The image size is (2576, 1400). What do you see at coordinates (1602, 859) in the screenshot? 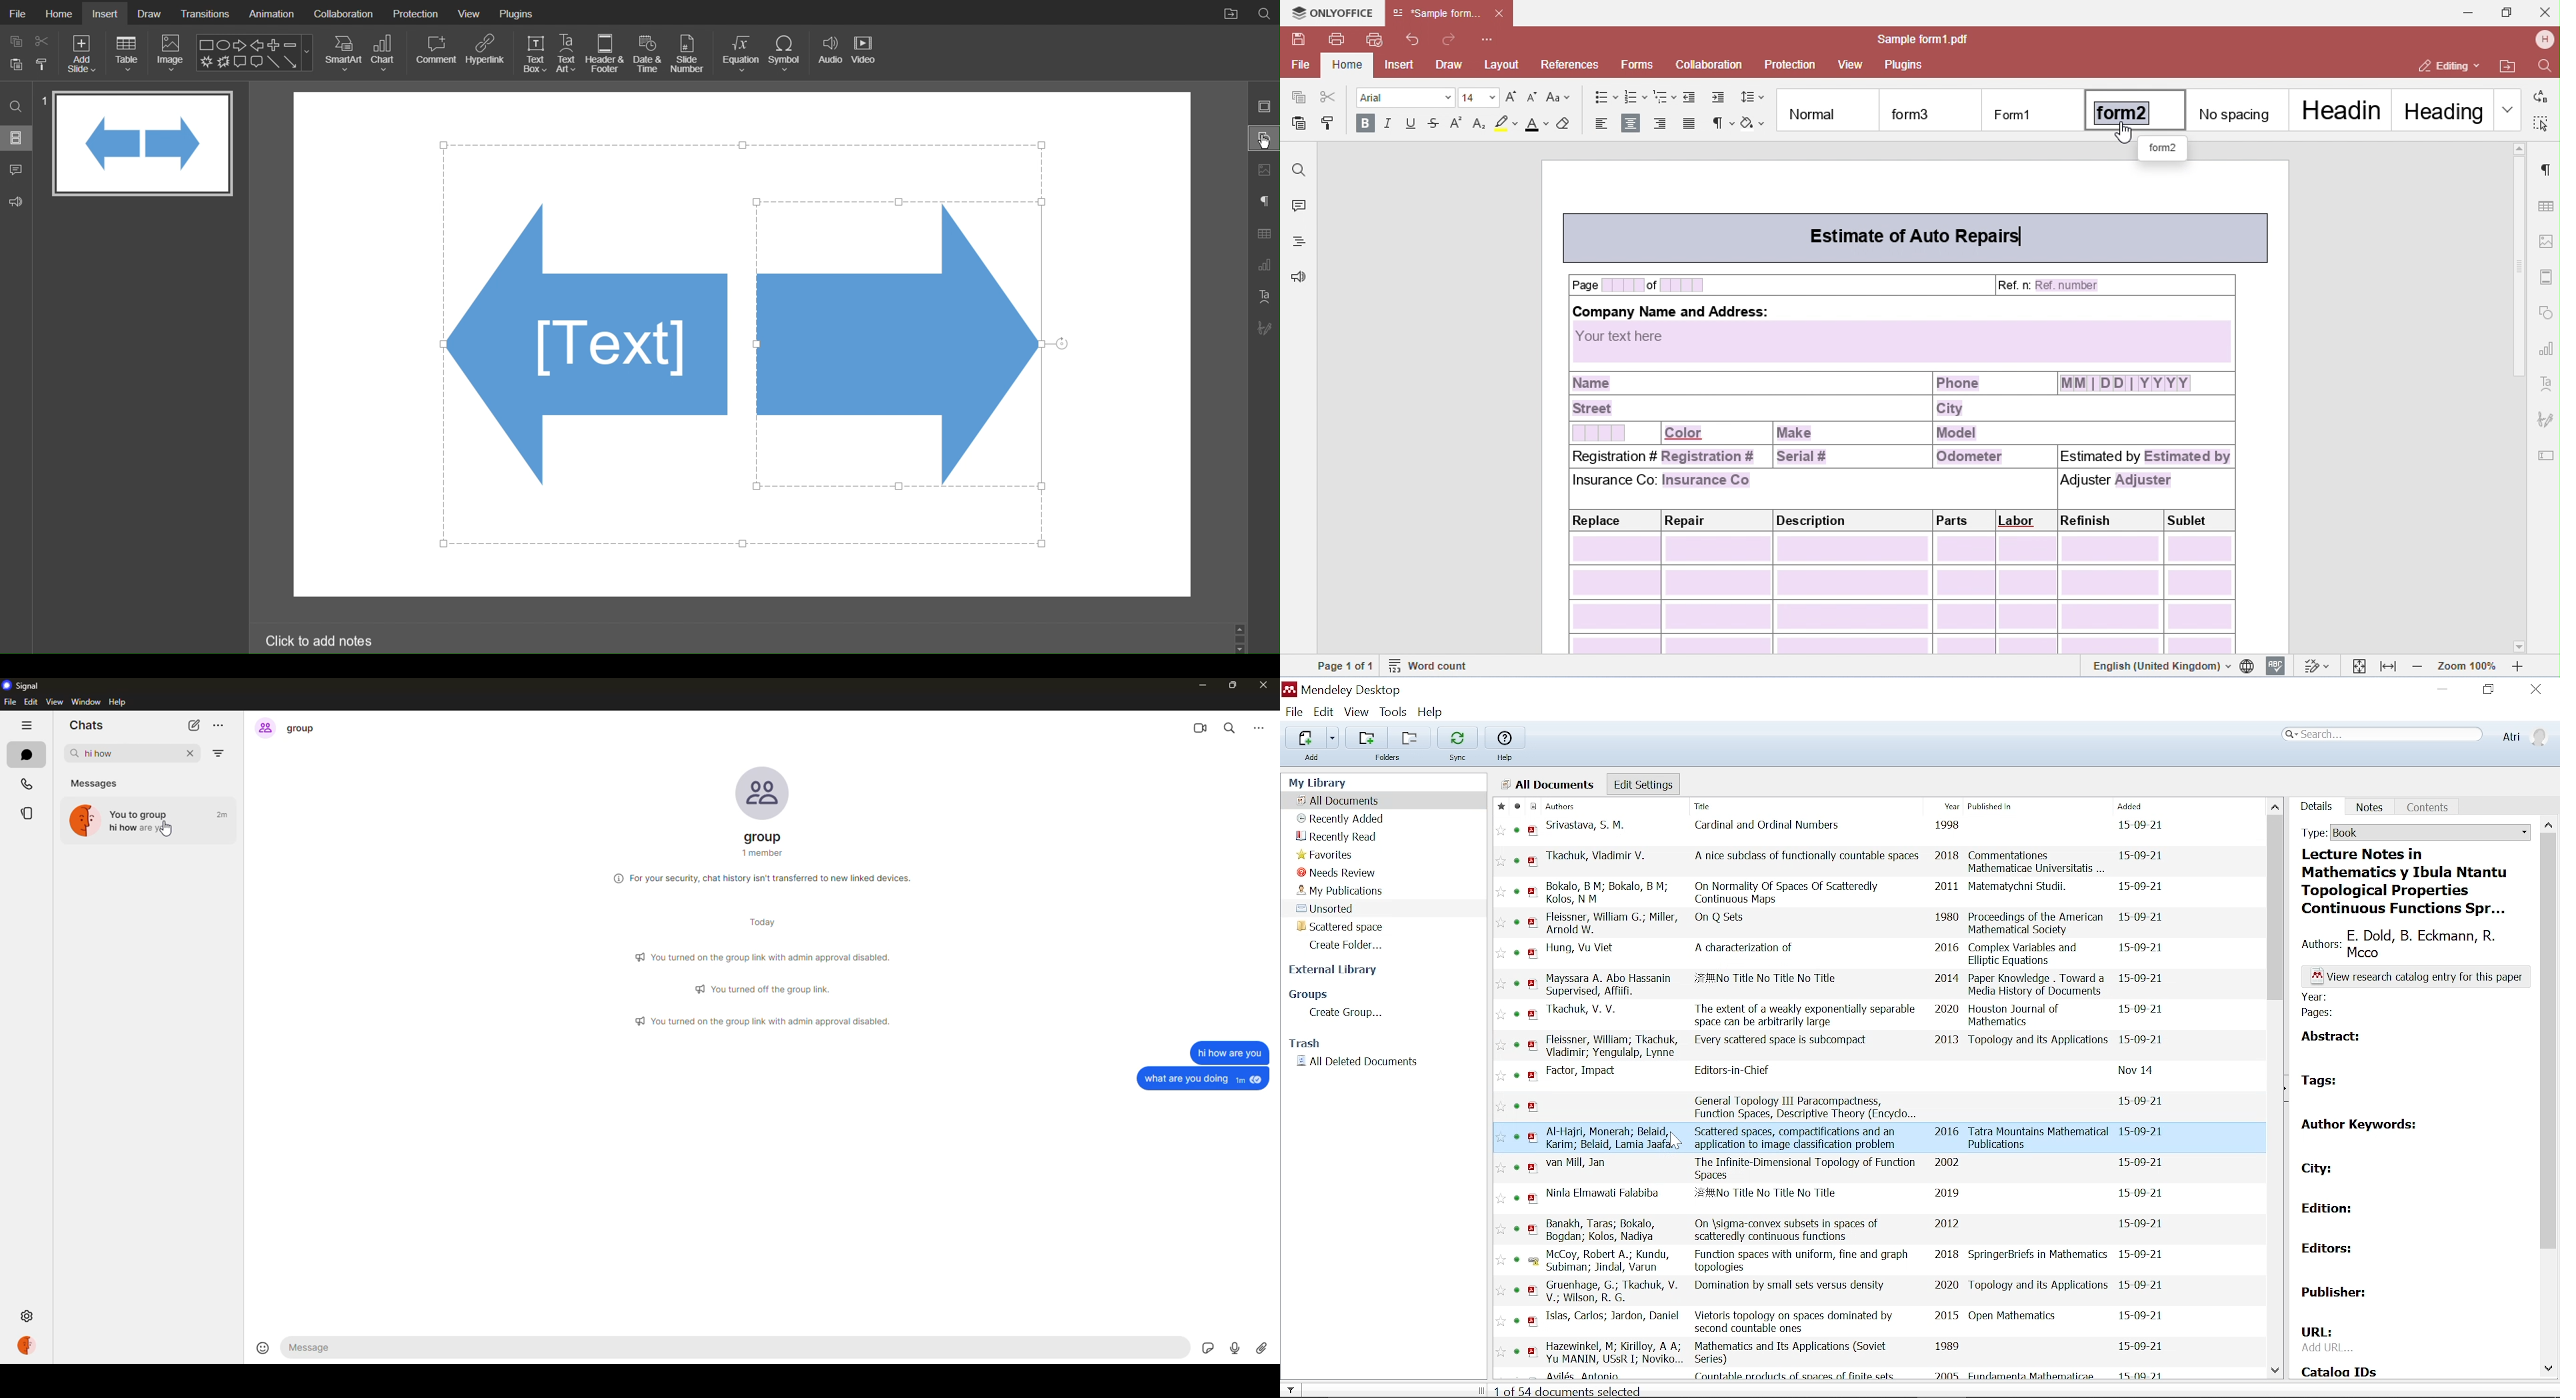
I see `authors` at bounding box center [1602, 859].